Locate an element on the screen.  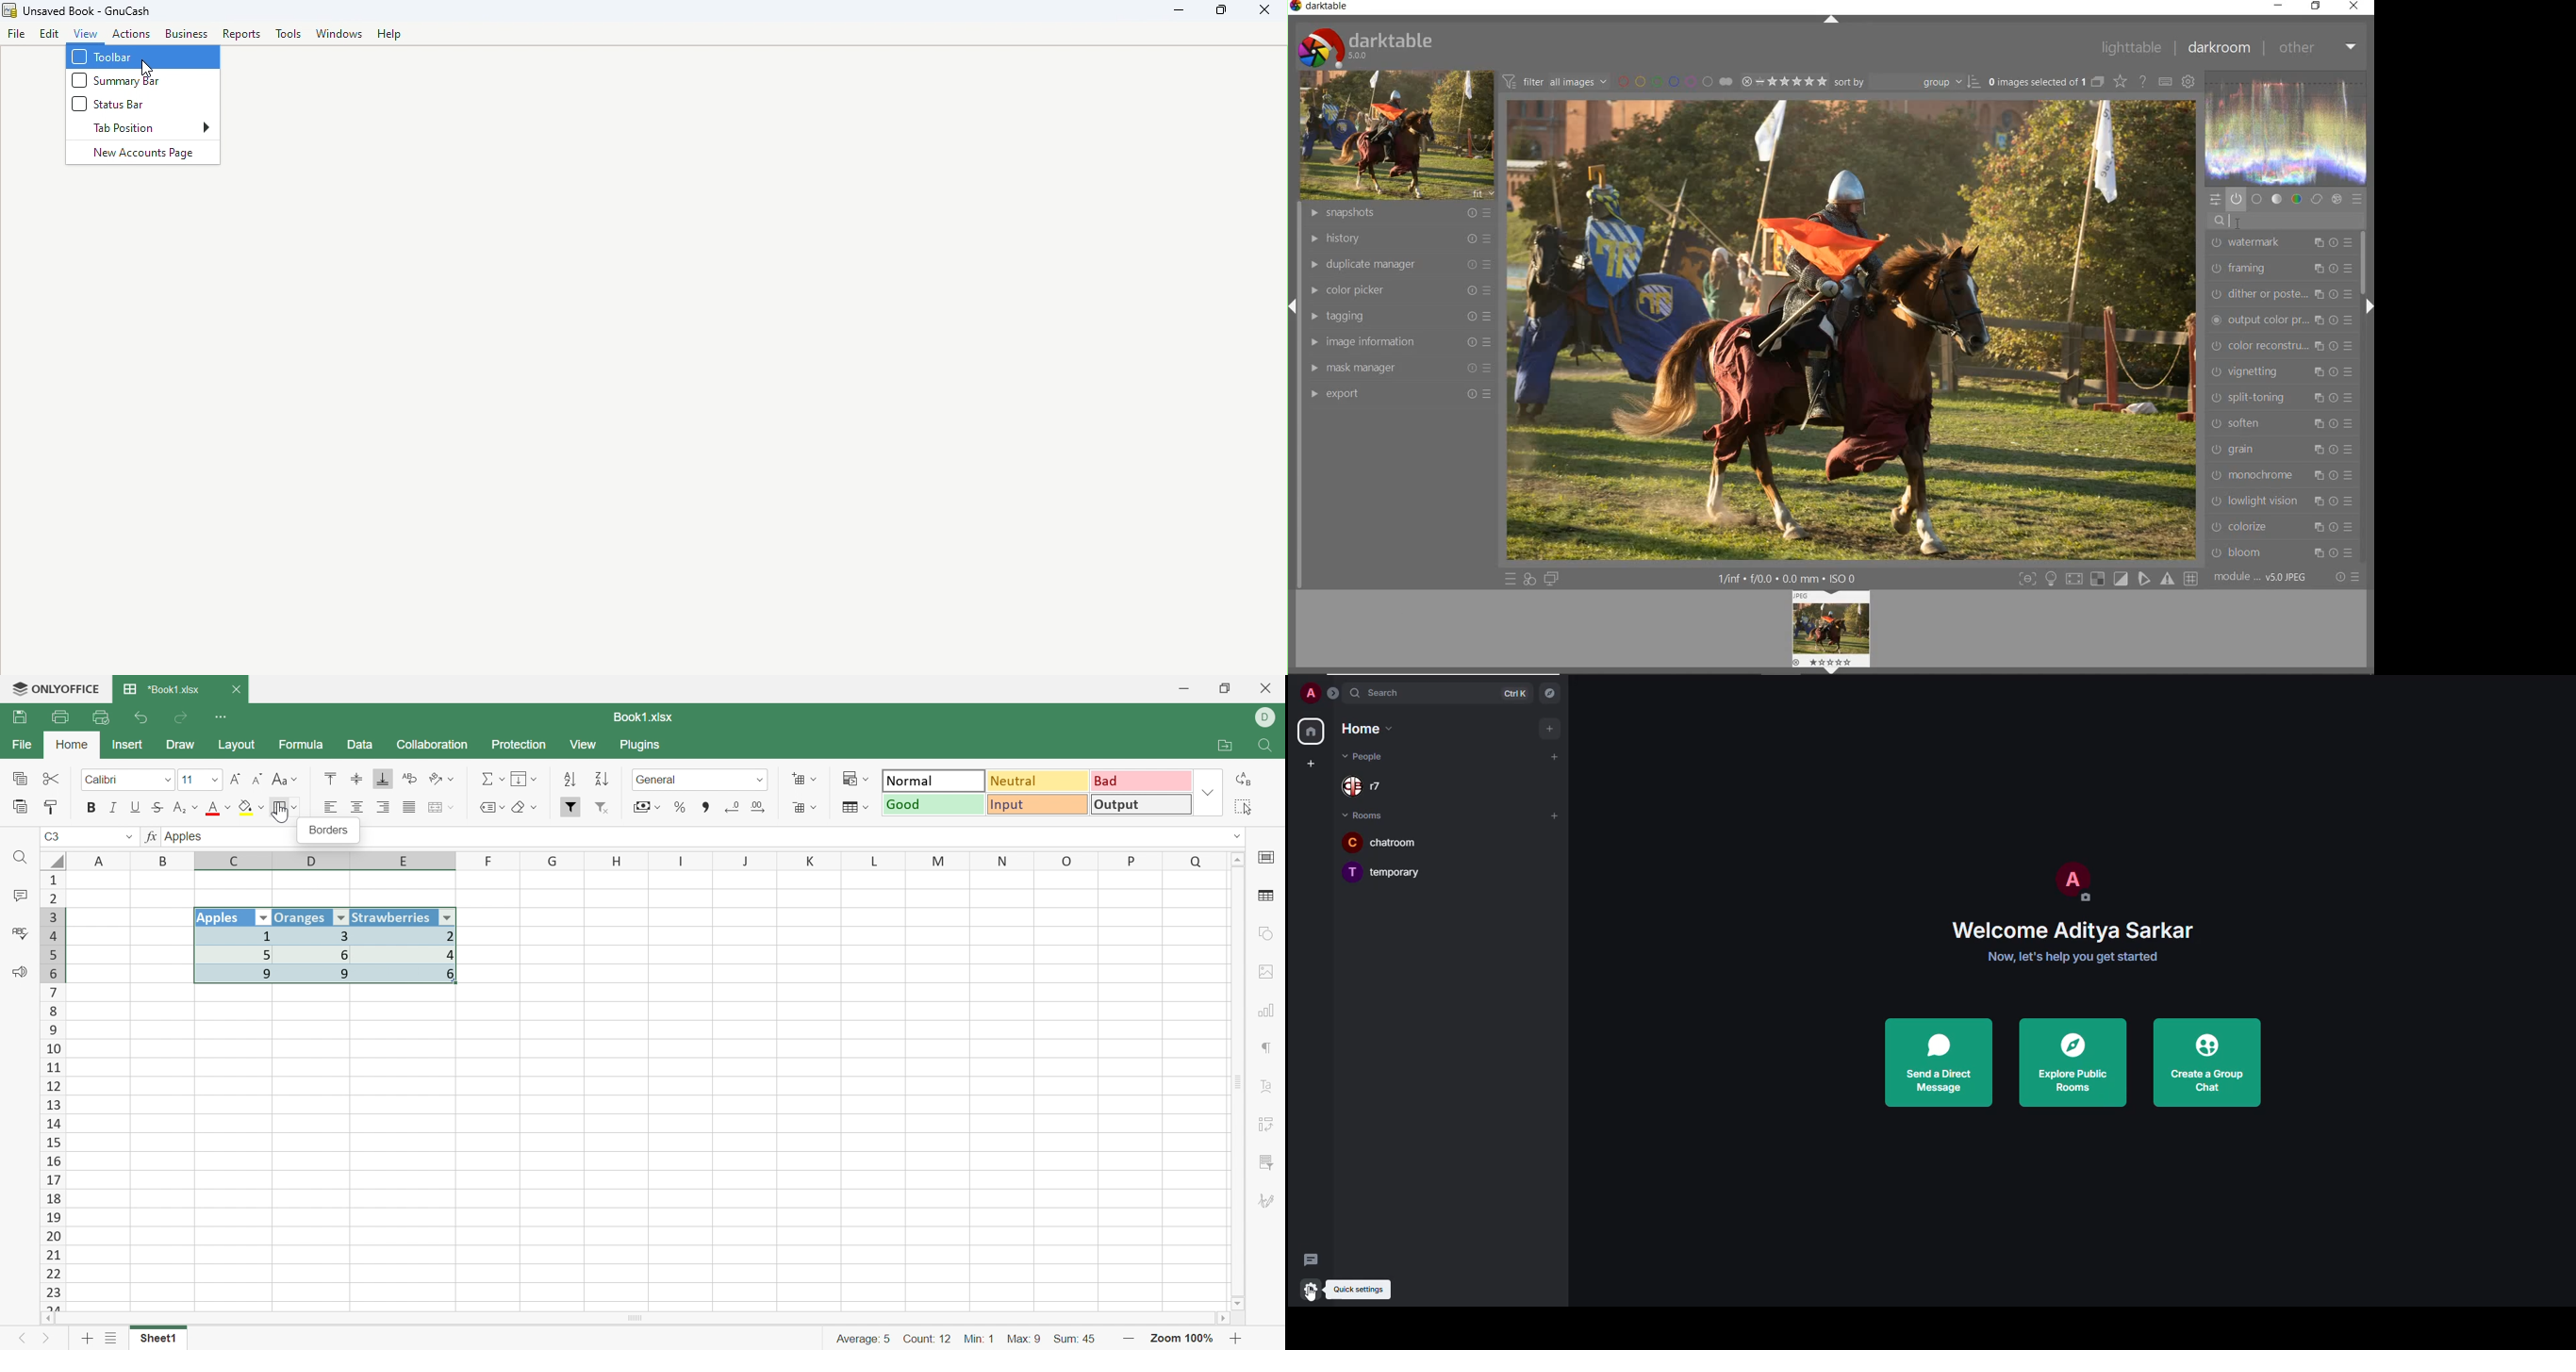
chatroom is located at coordinates (1395, 841).